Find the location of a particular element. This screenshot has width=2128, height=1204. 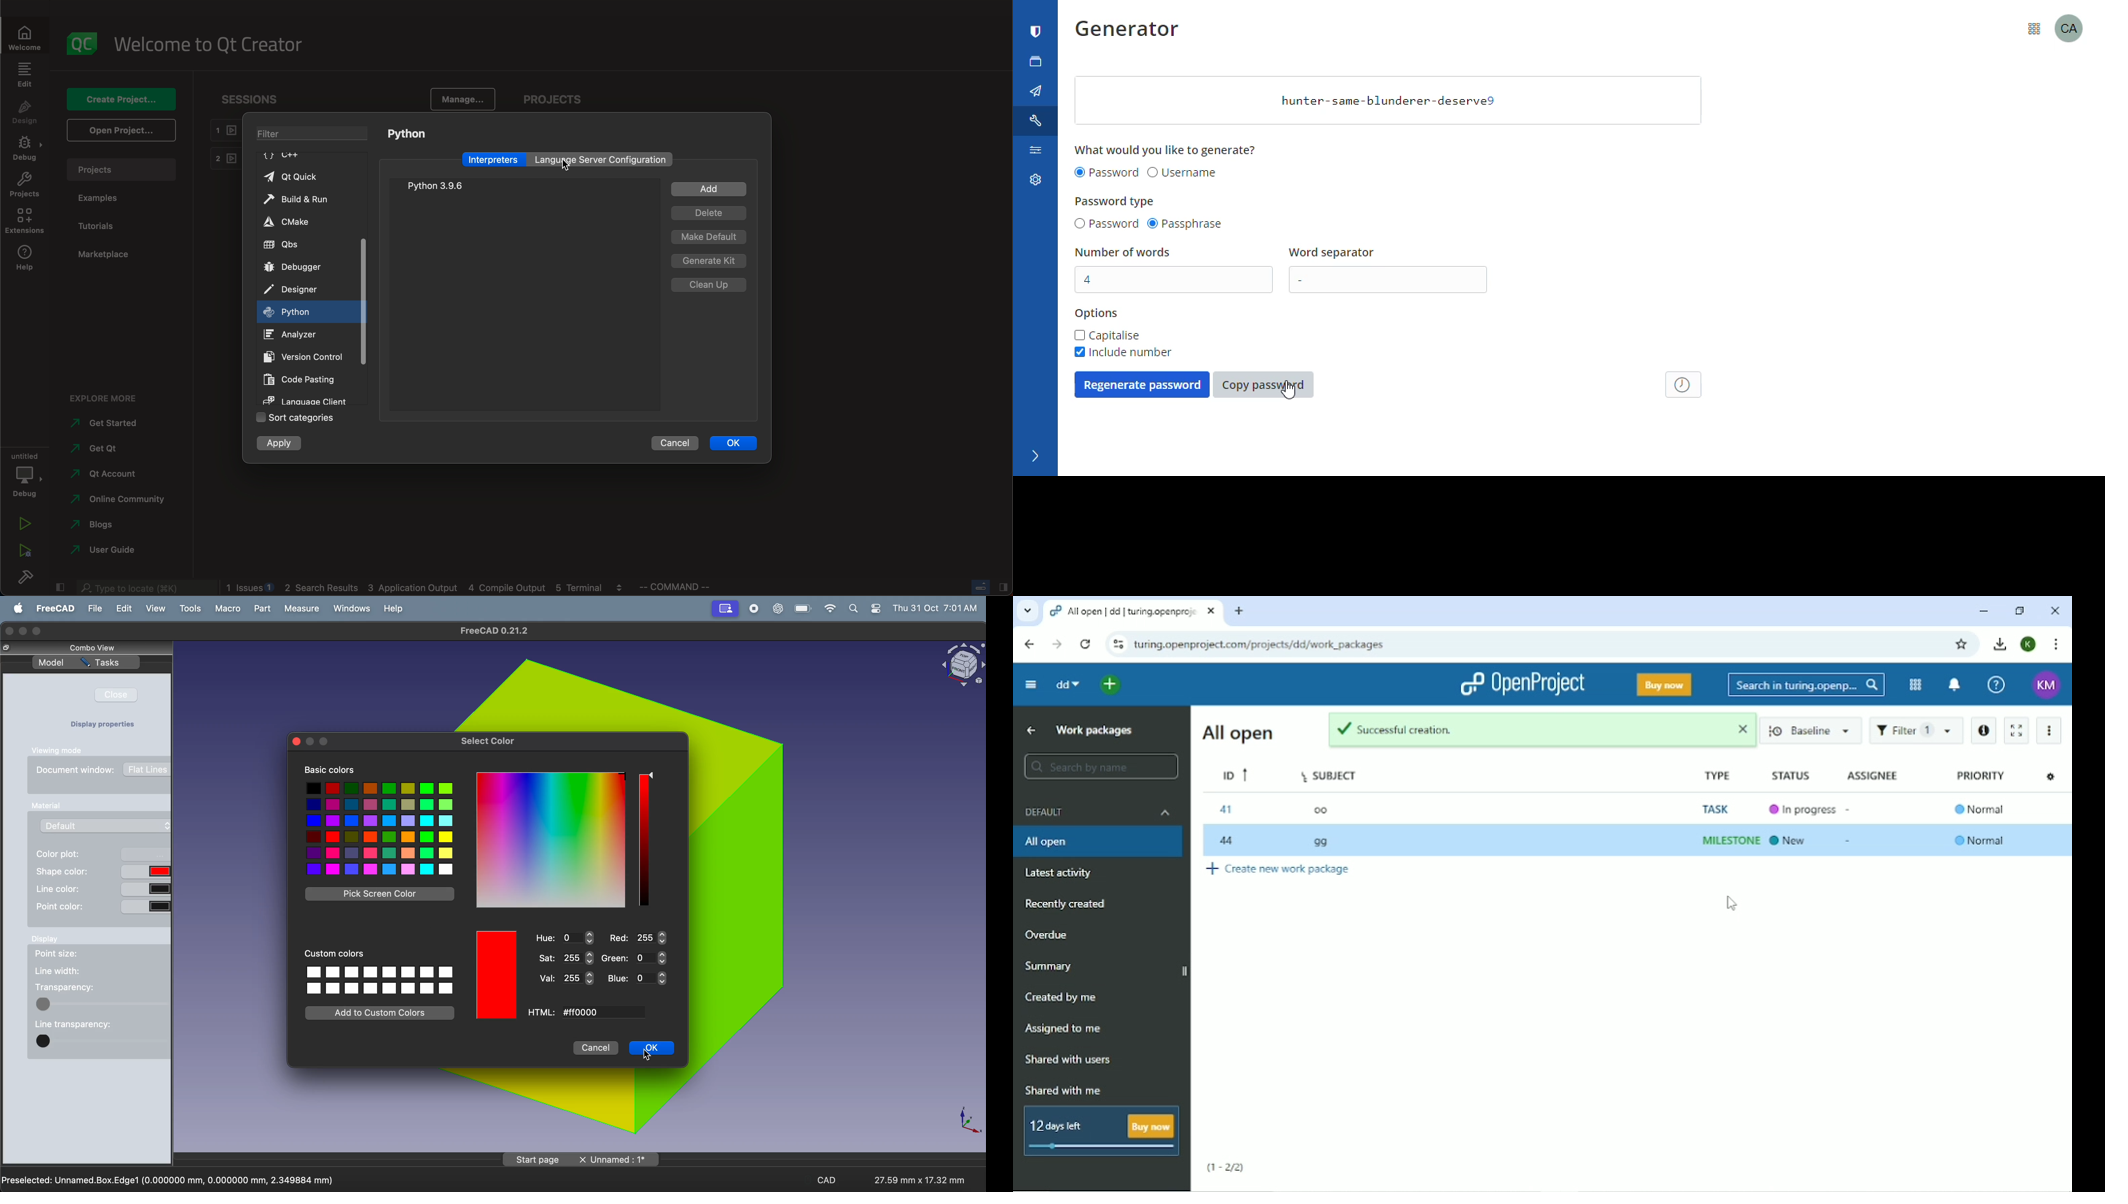

Restore down is located at coordinates (2018, 611).